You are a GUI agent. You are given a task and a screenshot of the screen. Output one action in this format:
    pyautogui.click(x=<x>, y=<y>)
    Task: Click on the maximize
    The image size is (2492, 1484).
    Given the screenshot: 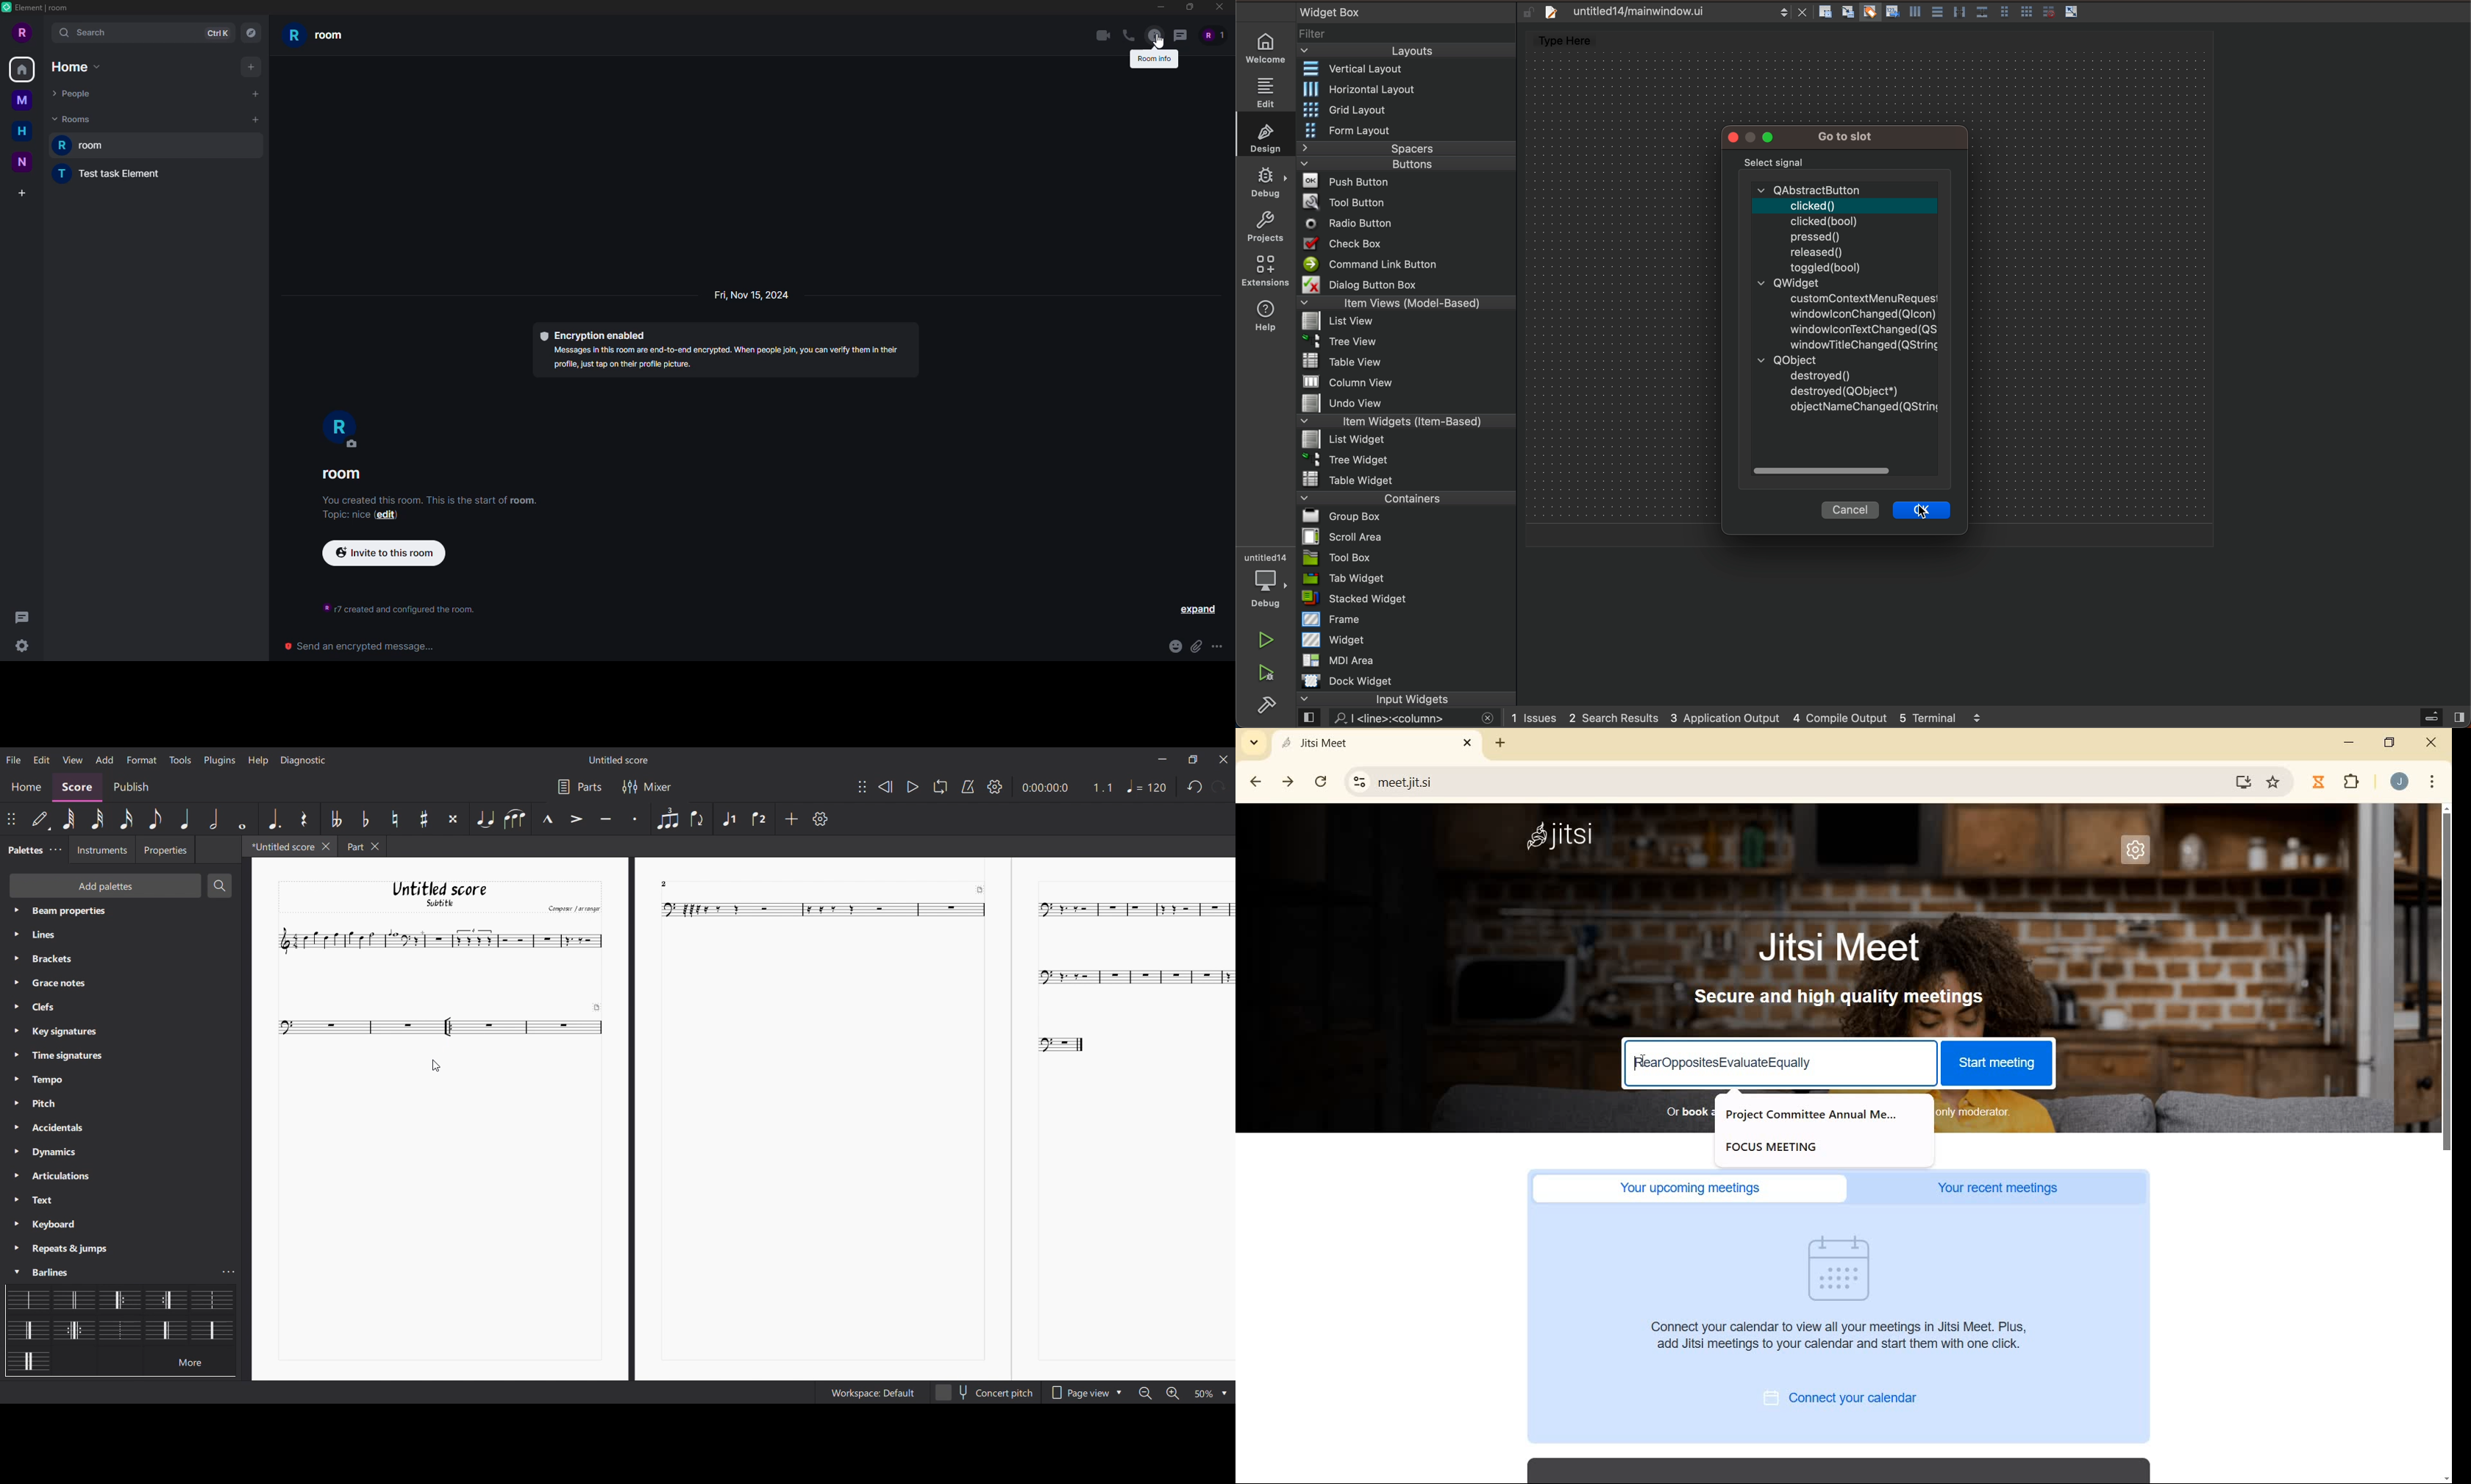 What is the action you would take?
    pyautogui.click(x=1190, y=7)
    